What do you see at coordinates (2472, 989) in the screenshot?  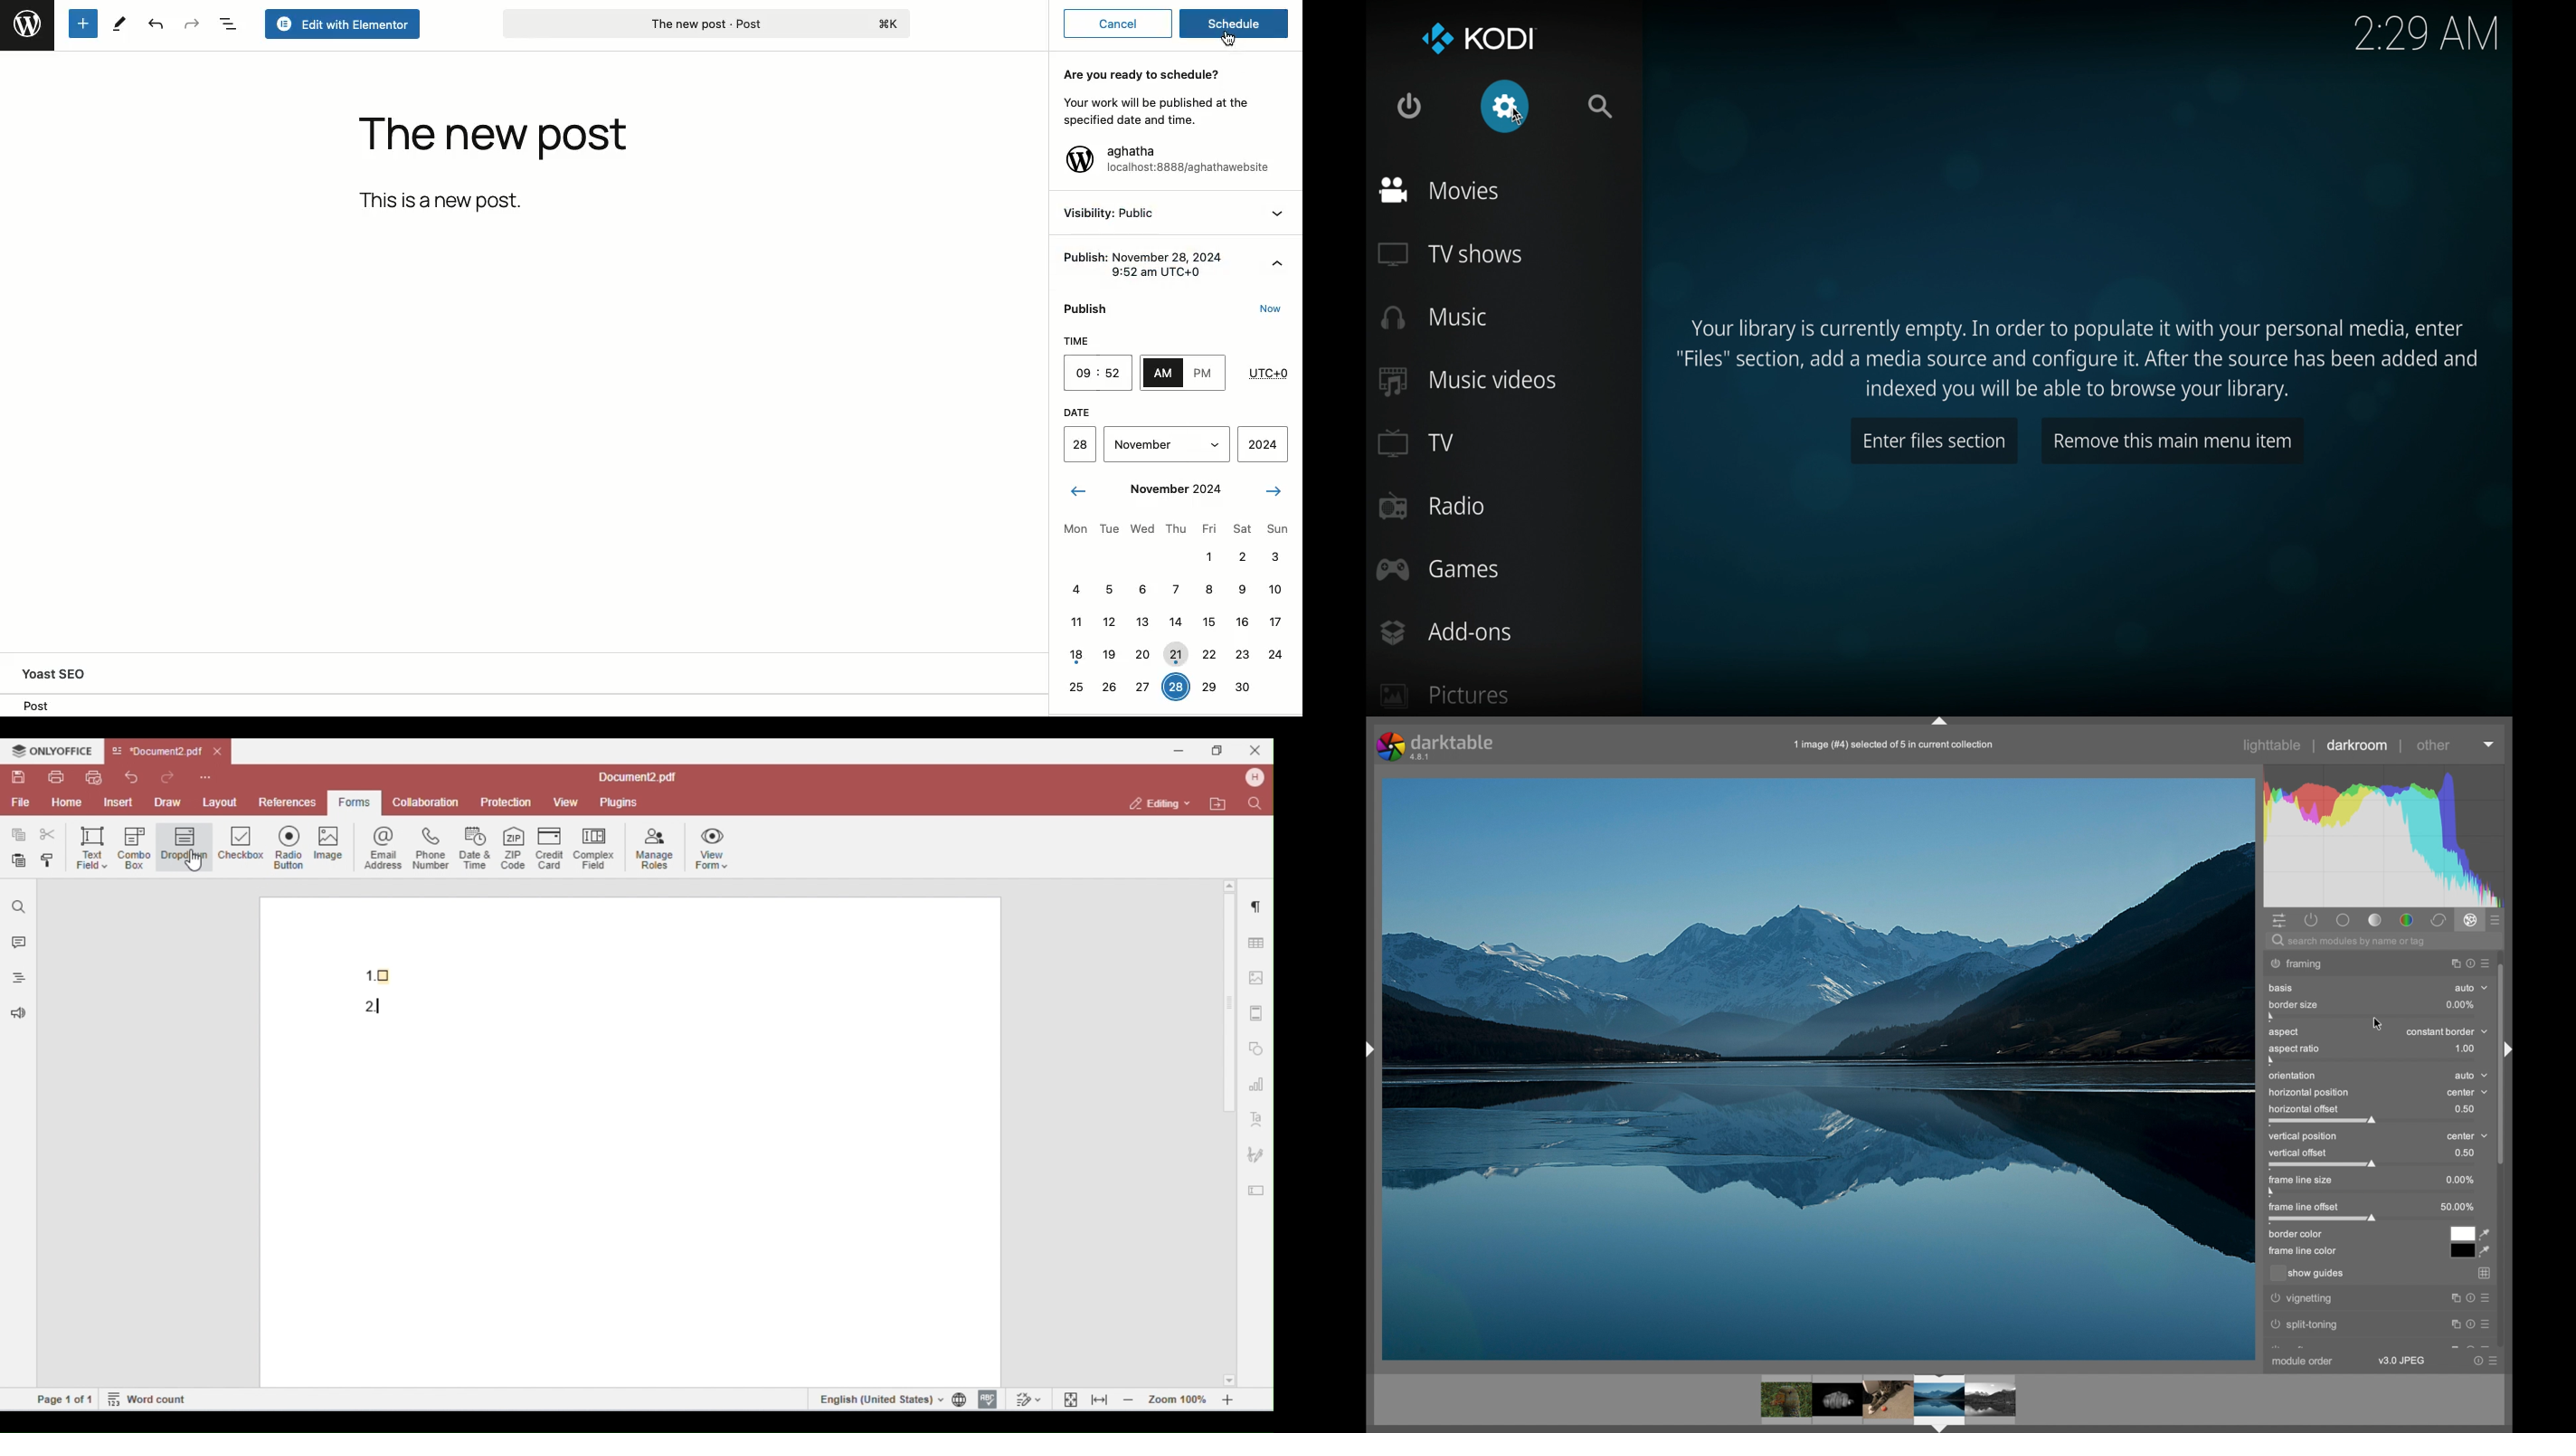 I see `auto dropdown` at bounding box center [2472, 989].